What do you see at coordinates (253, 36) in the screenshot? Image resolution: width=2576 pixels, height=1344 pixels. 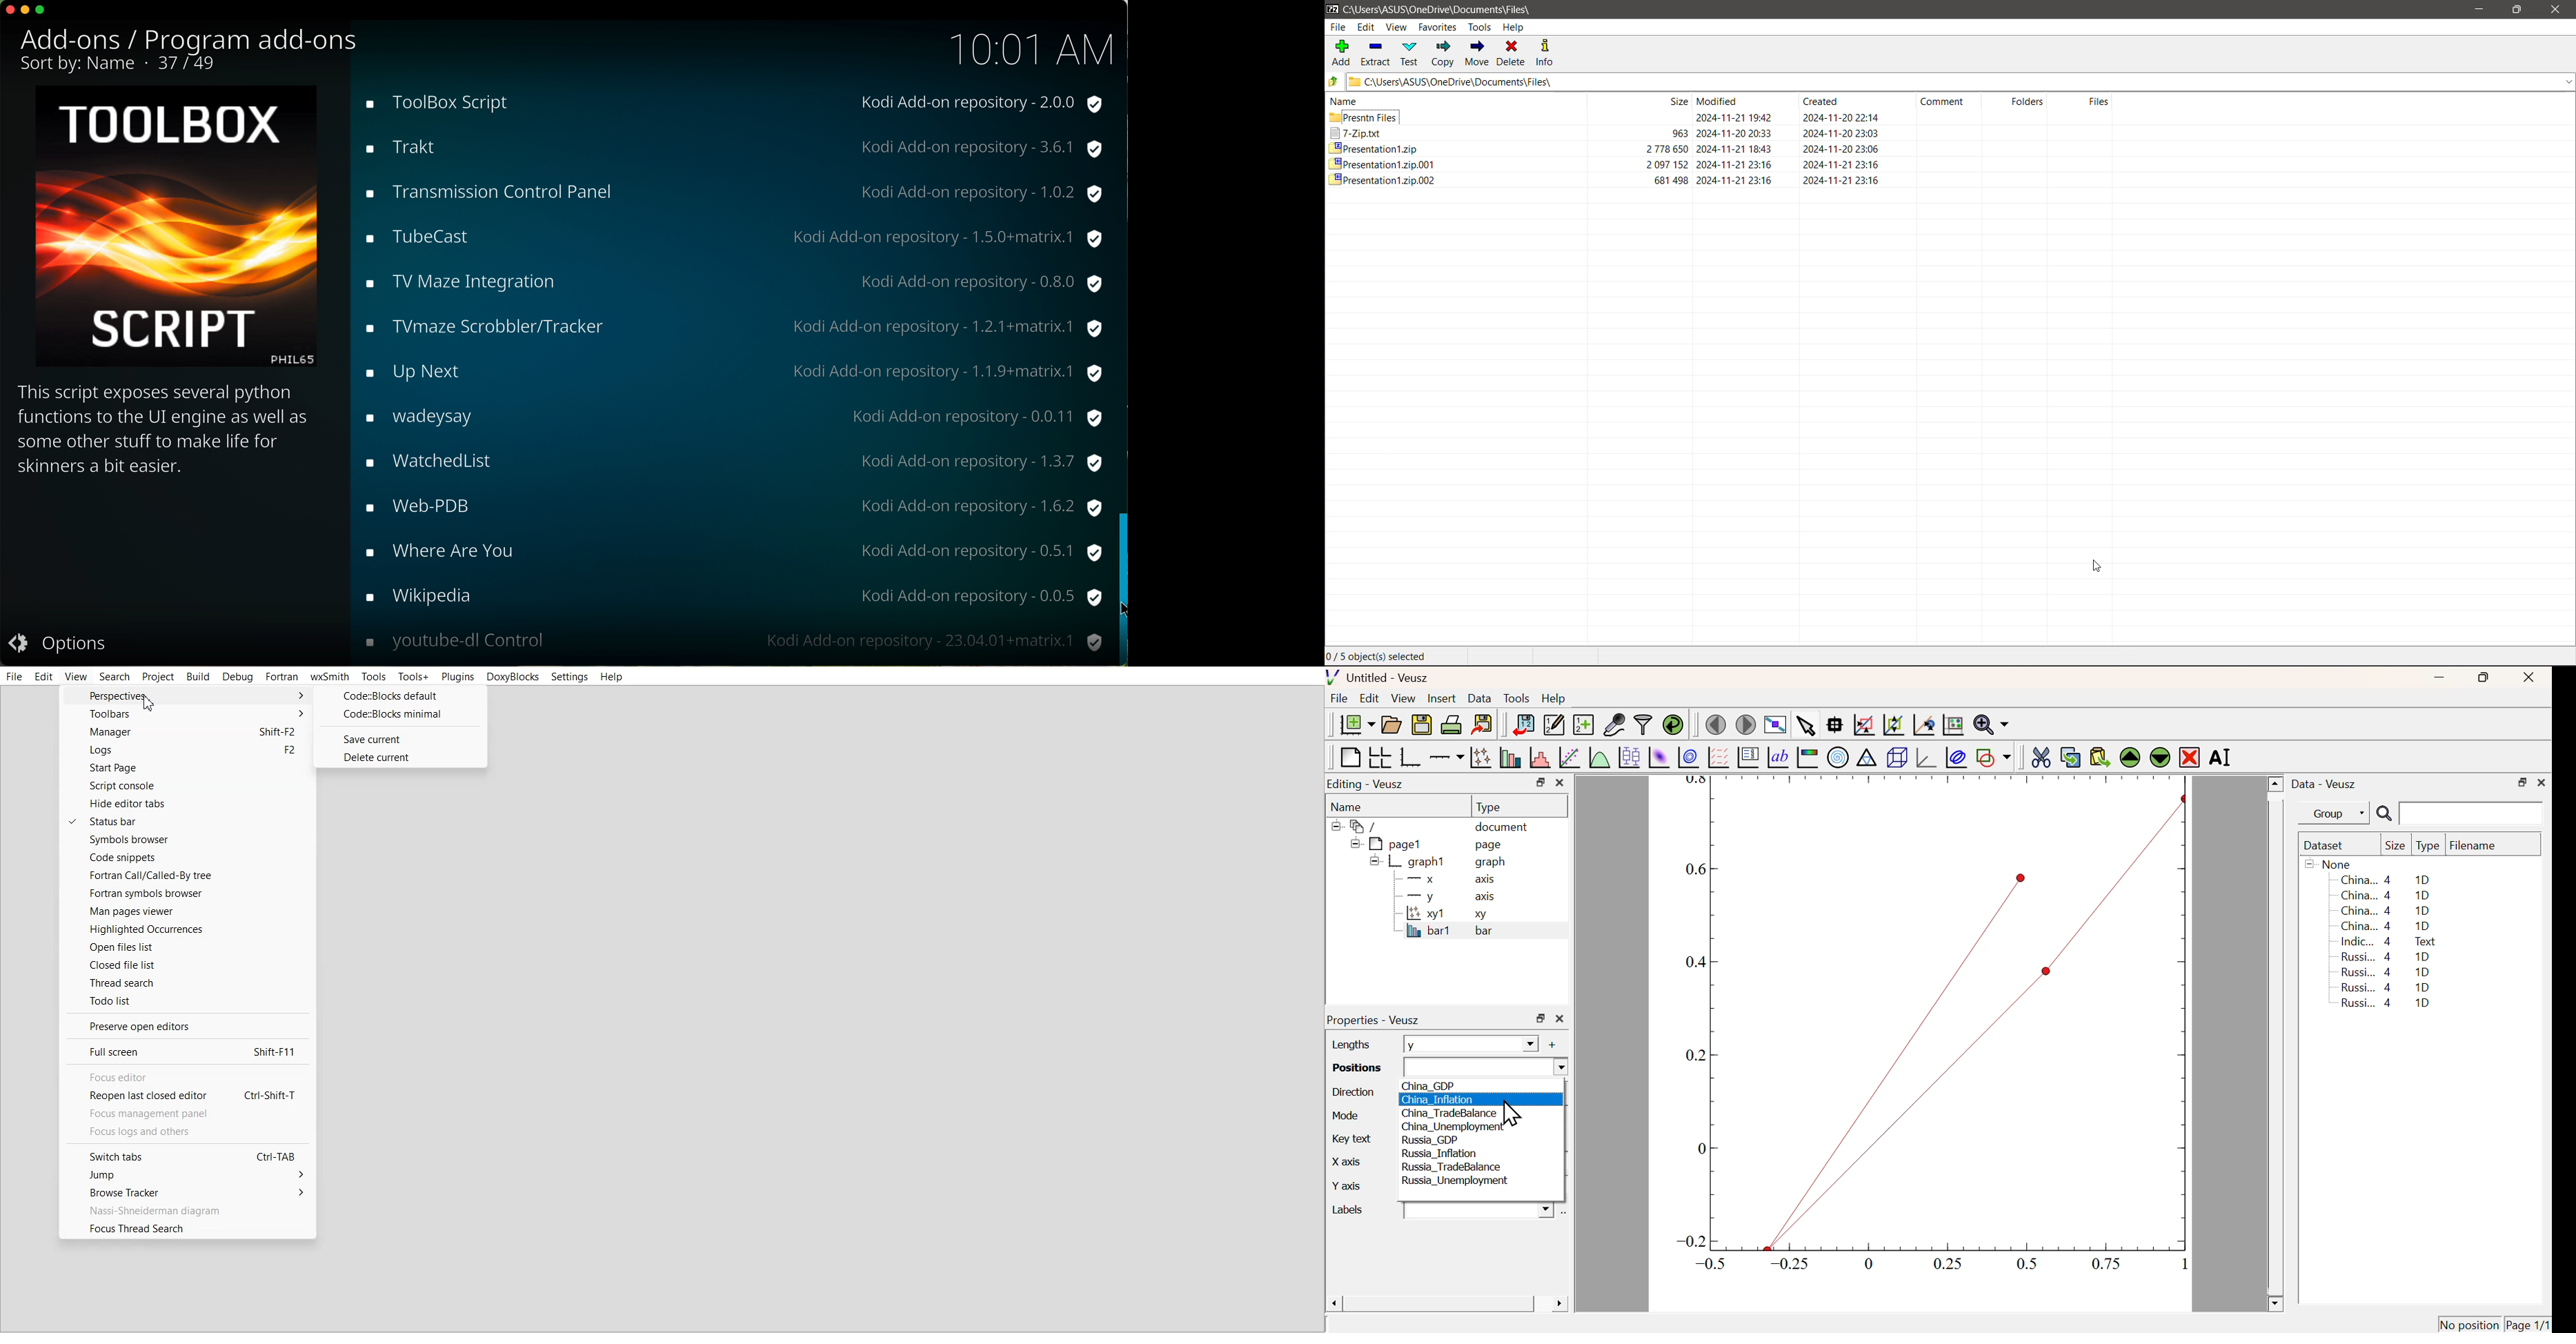 I see `program add-ons` at bounding box center [253, 36].